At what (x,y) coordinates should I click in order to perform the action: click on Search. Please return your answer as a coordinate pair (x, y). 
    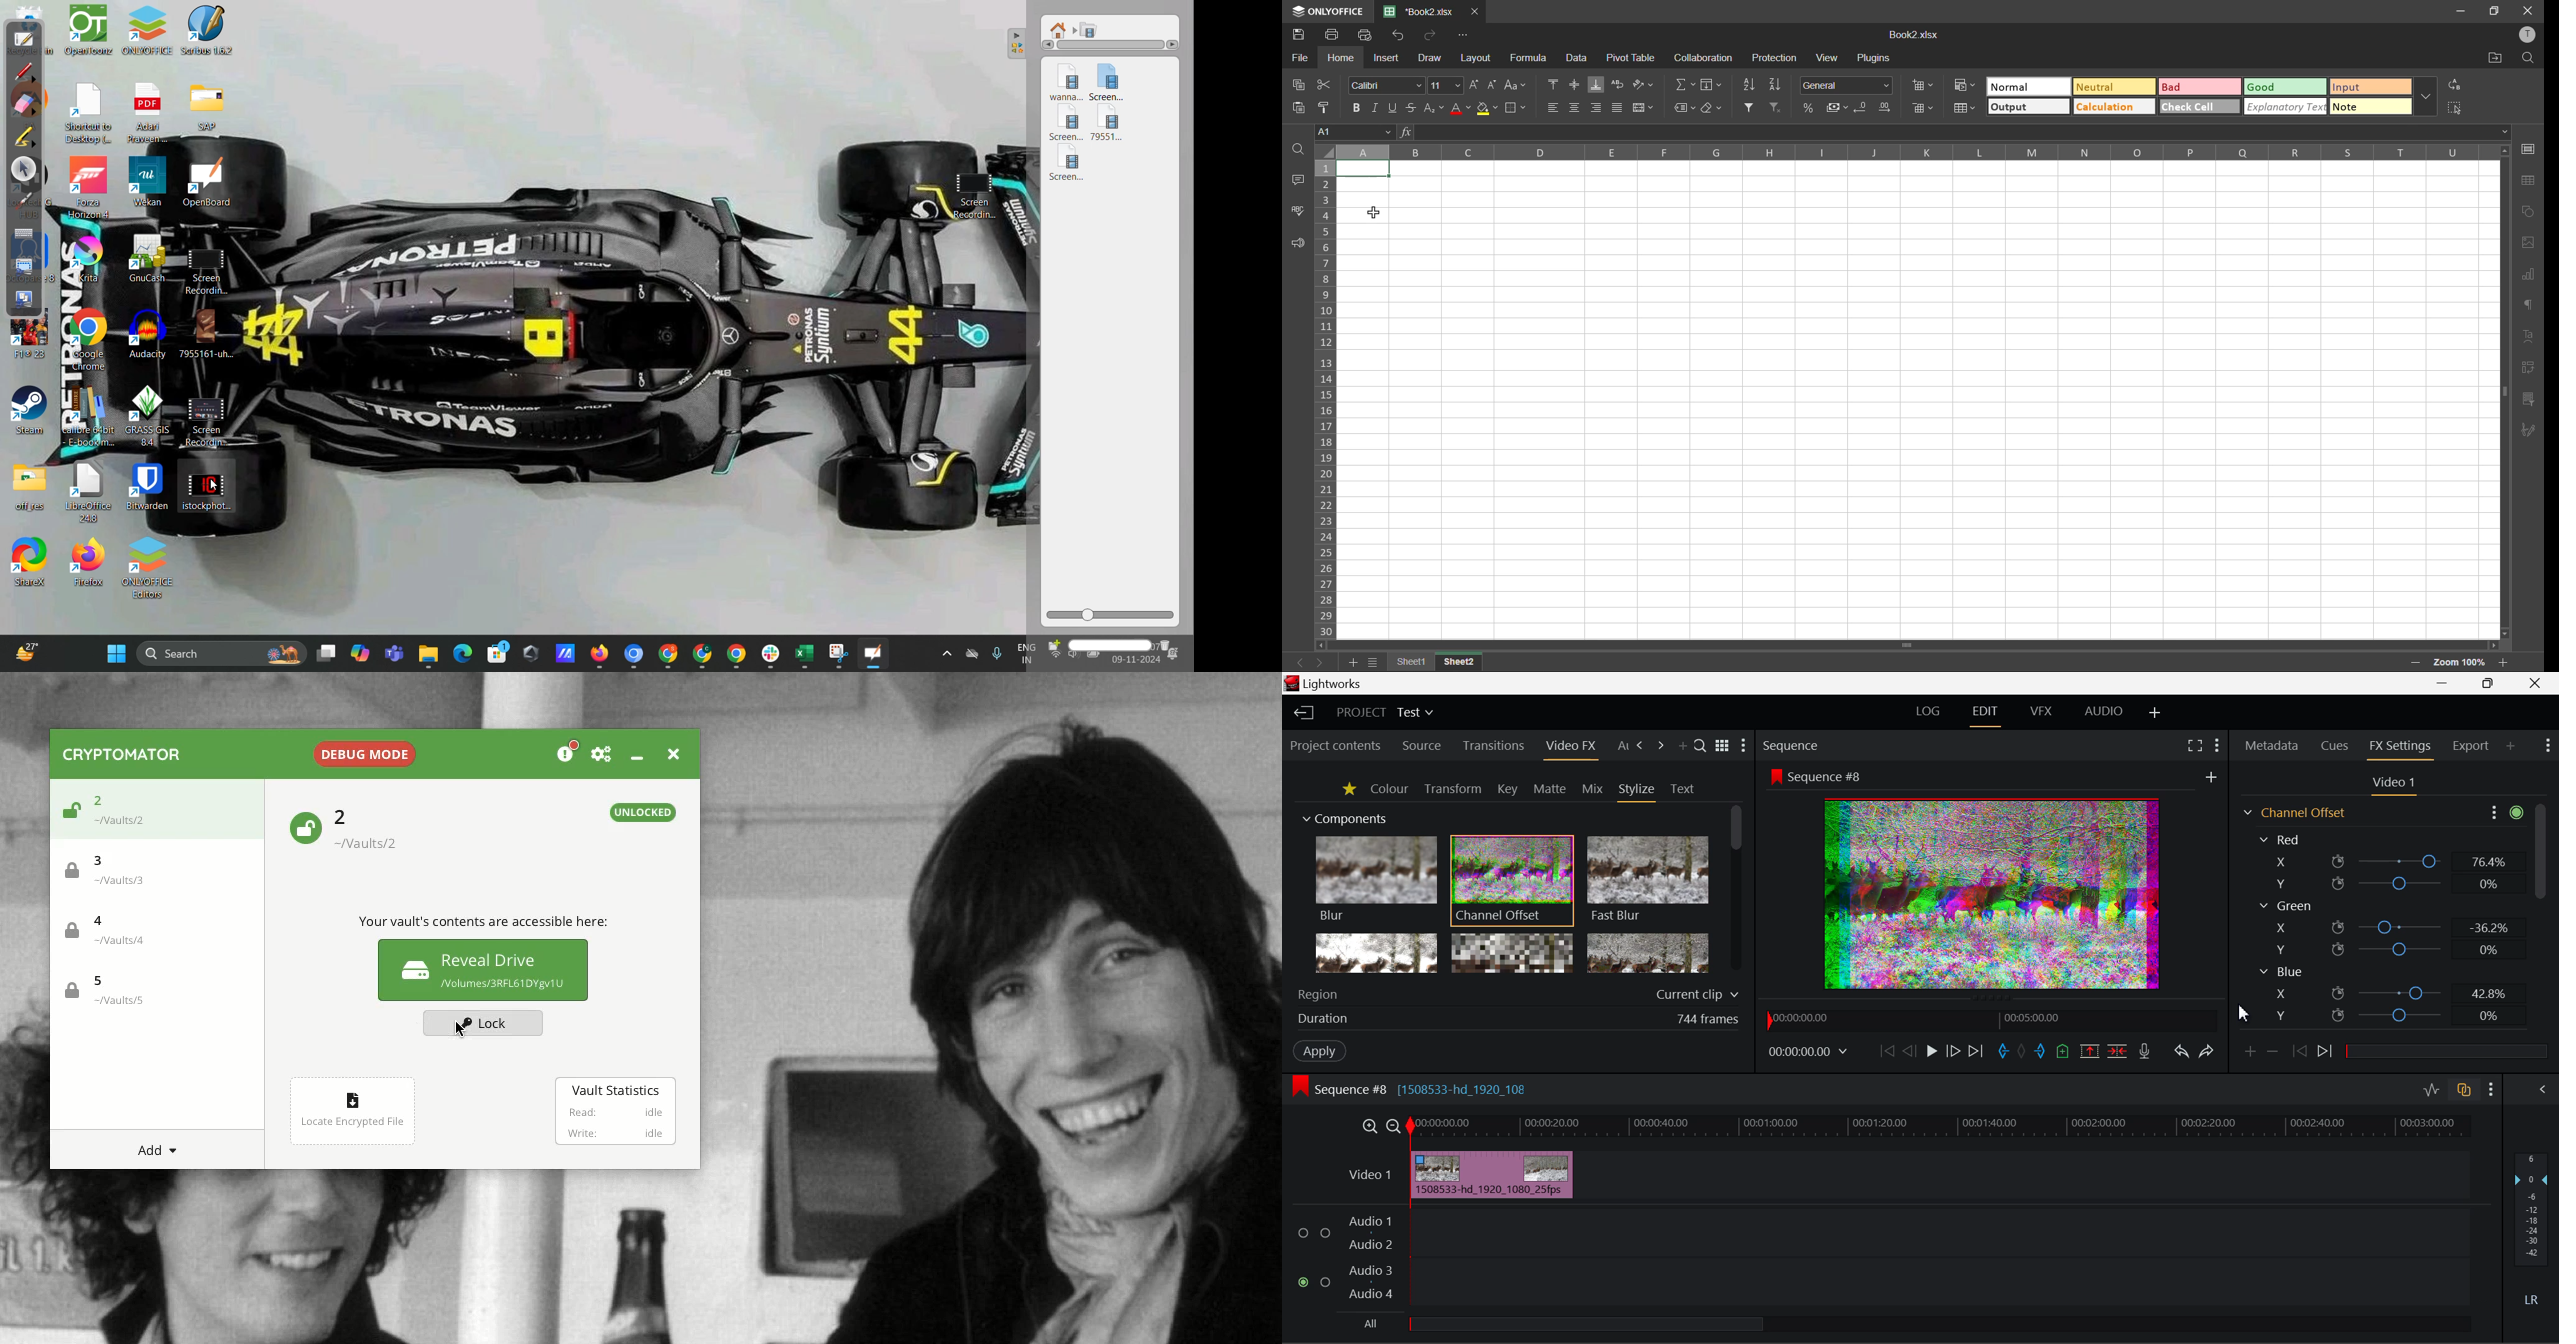
    Looking at the image, I should click on (1701, 745).